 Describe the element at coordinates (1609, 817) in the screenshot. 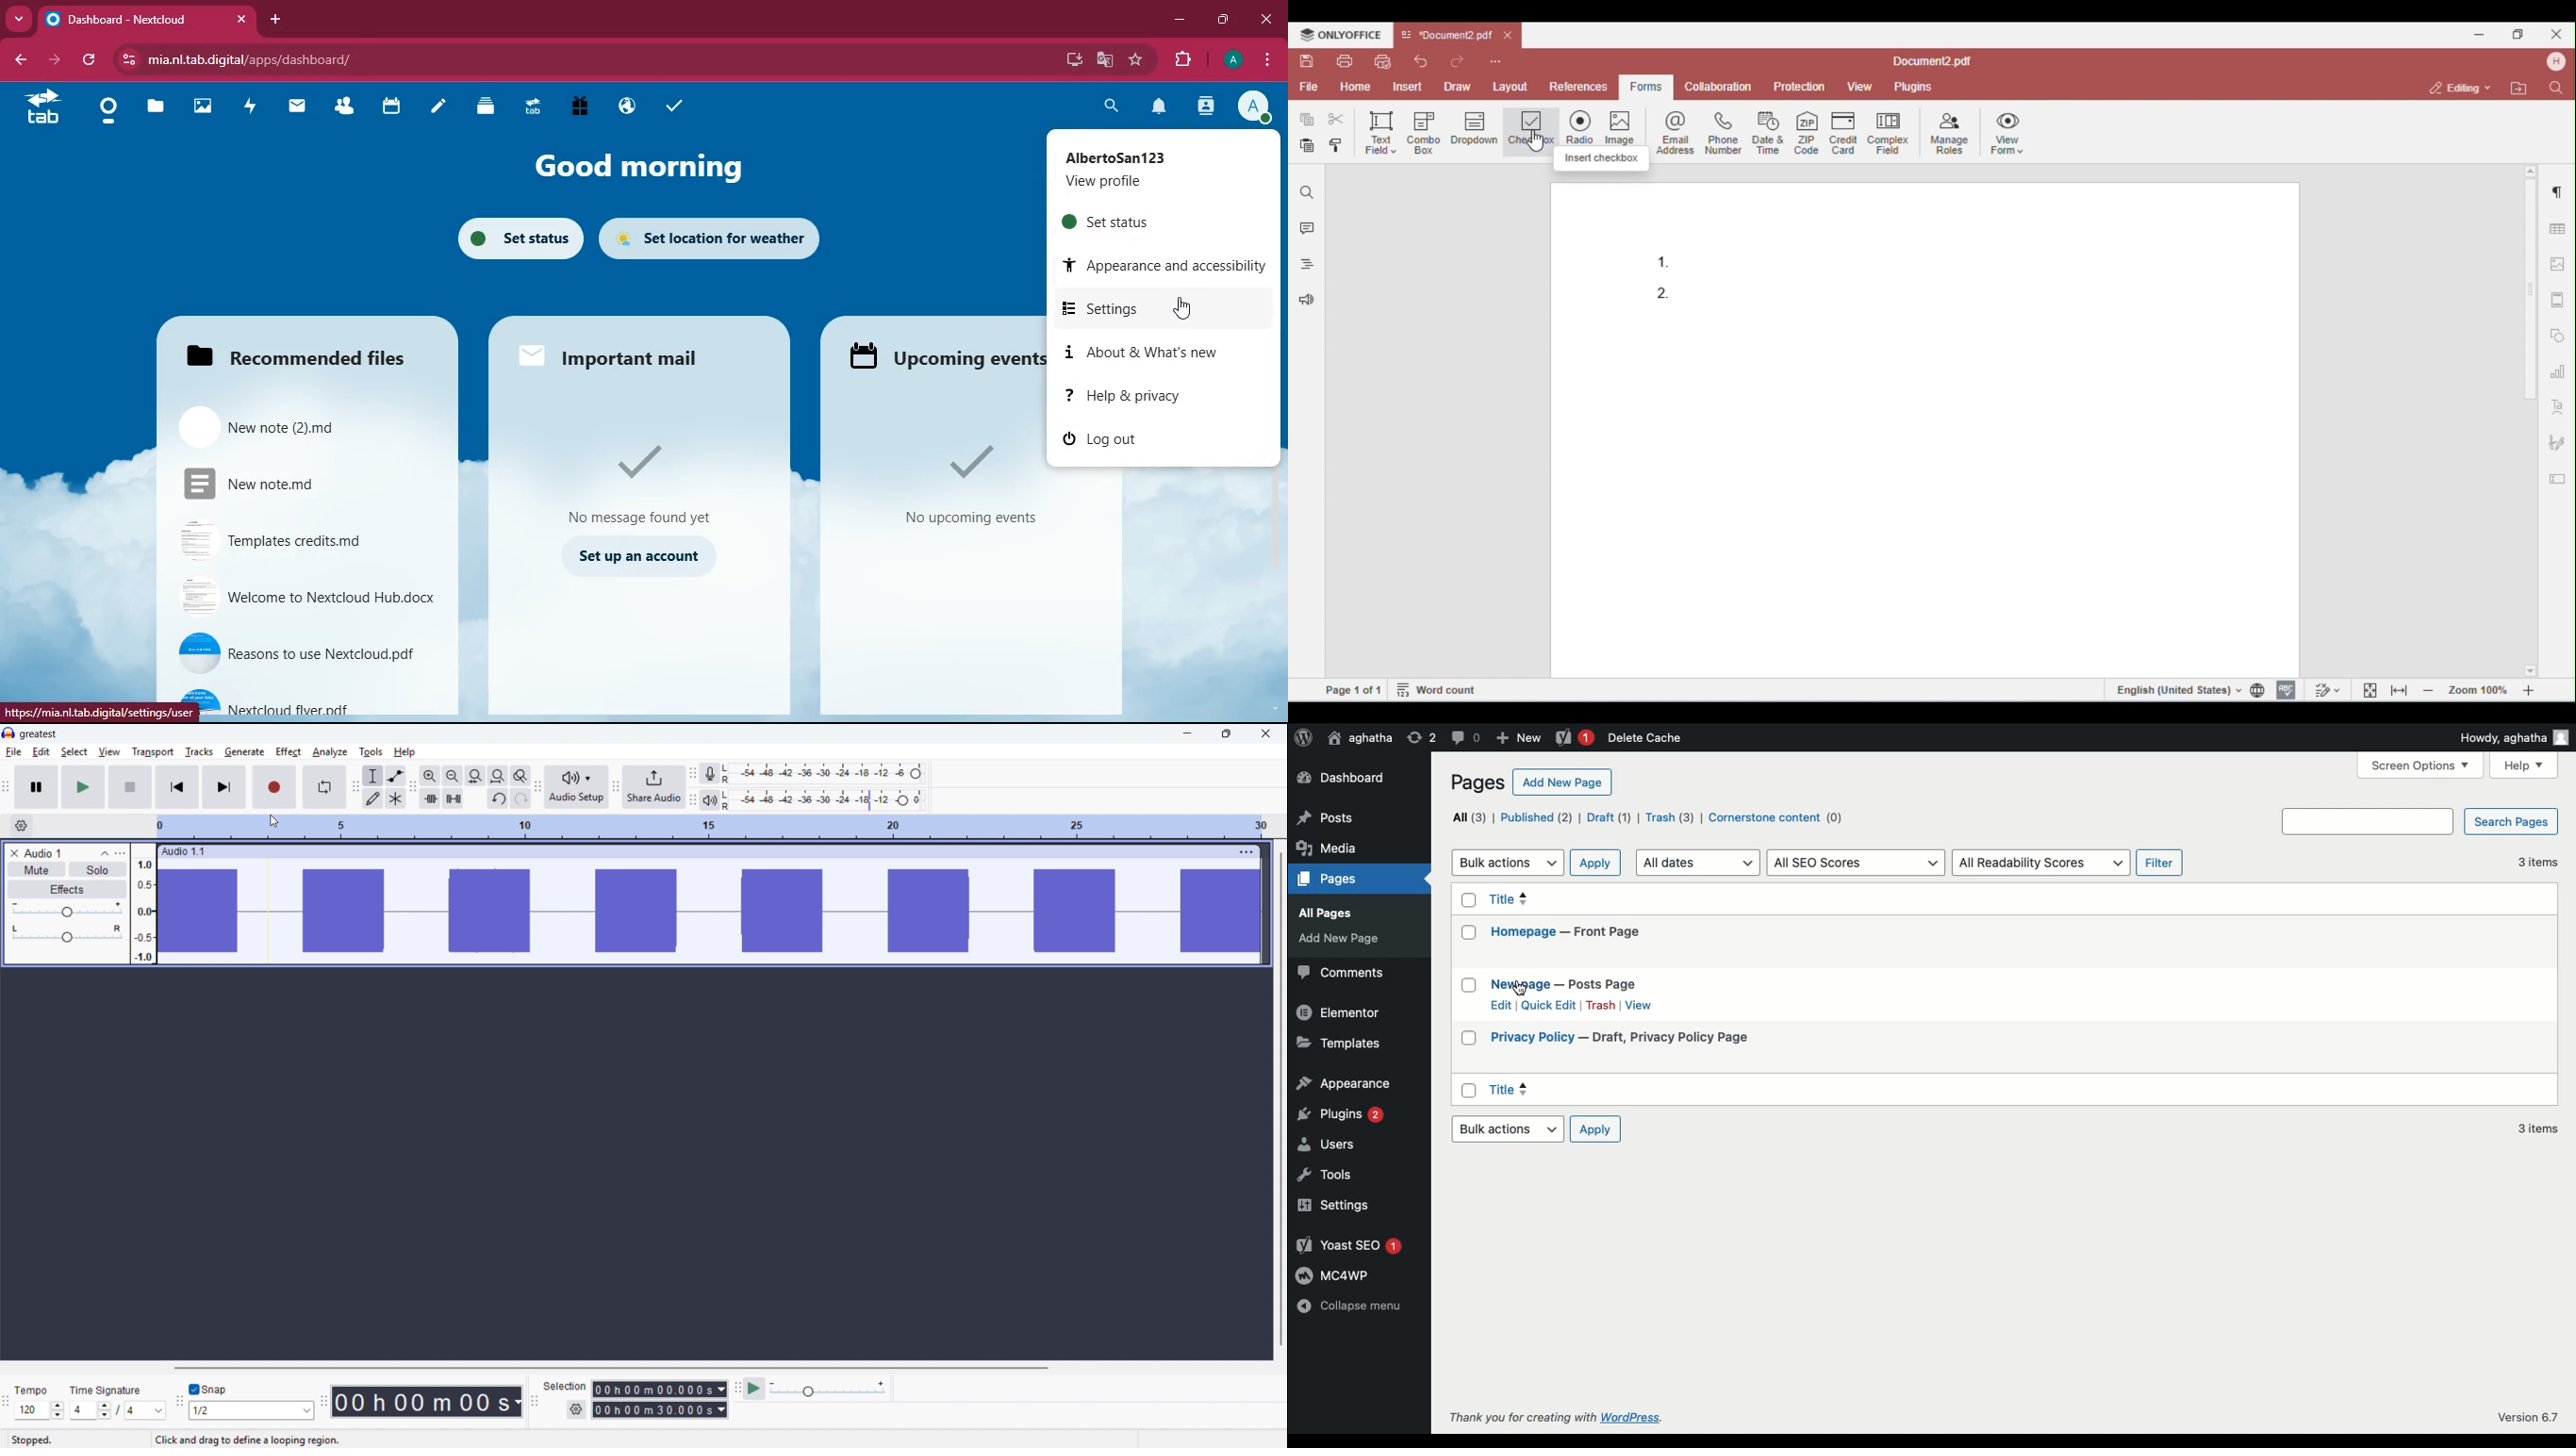

I see `Draft` at that location.